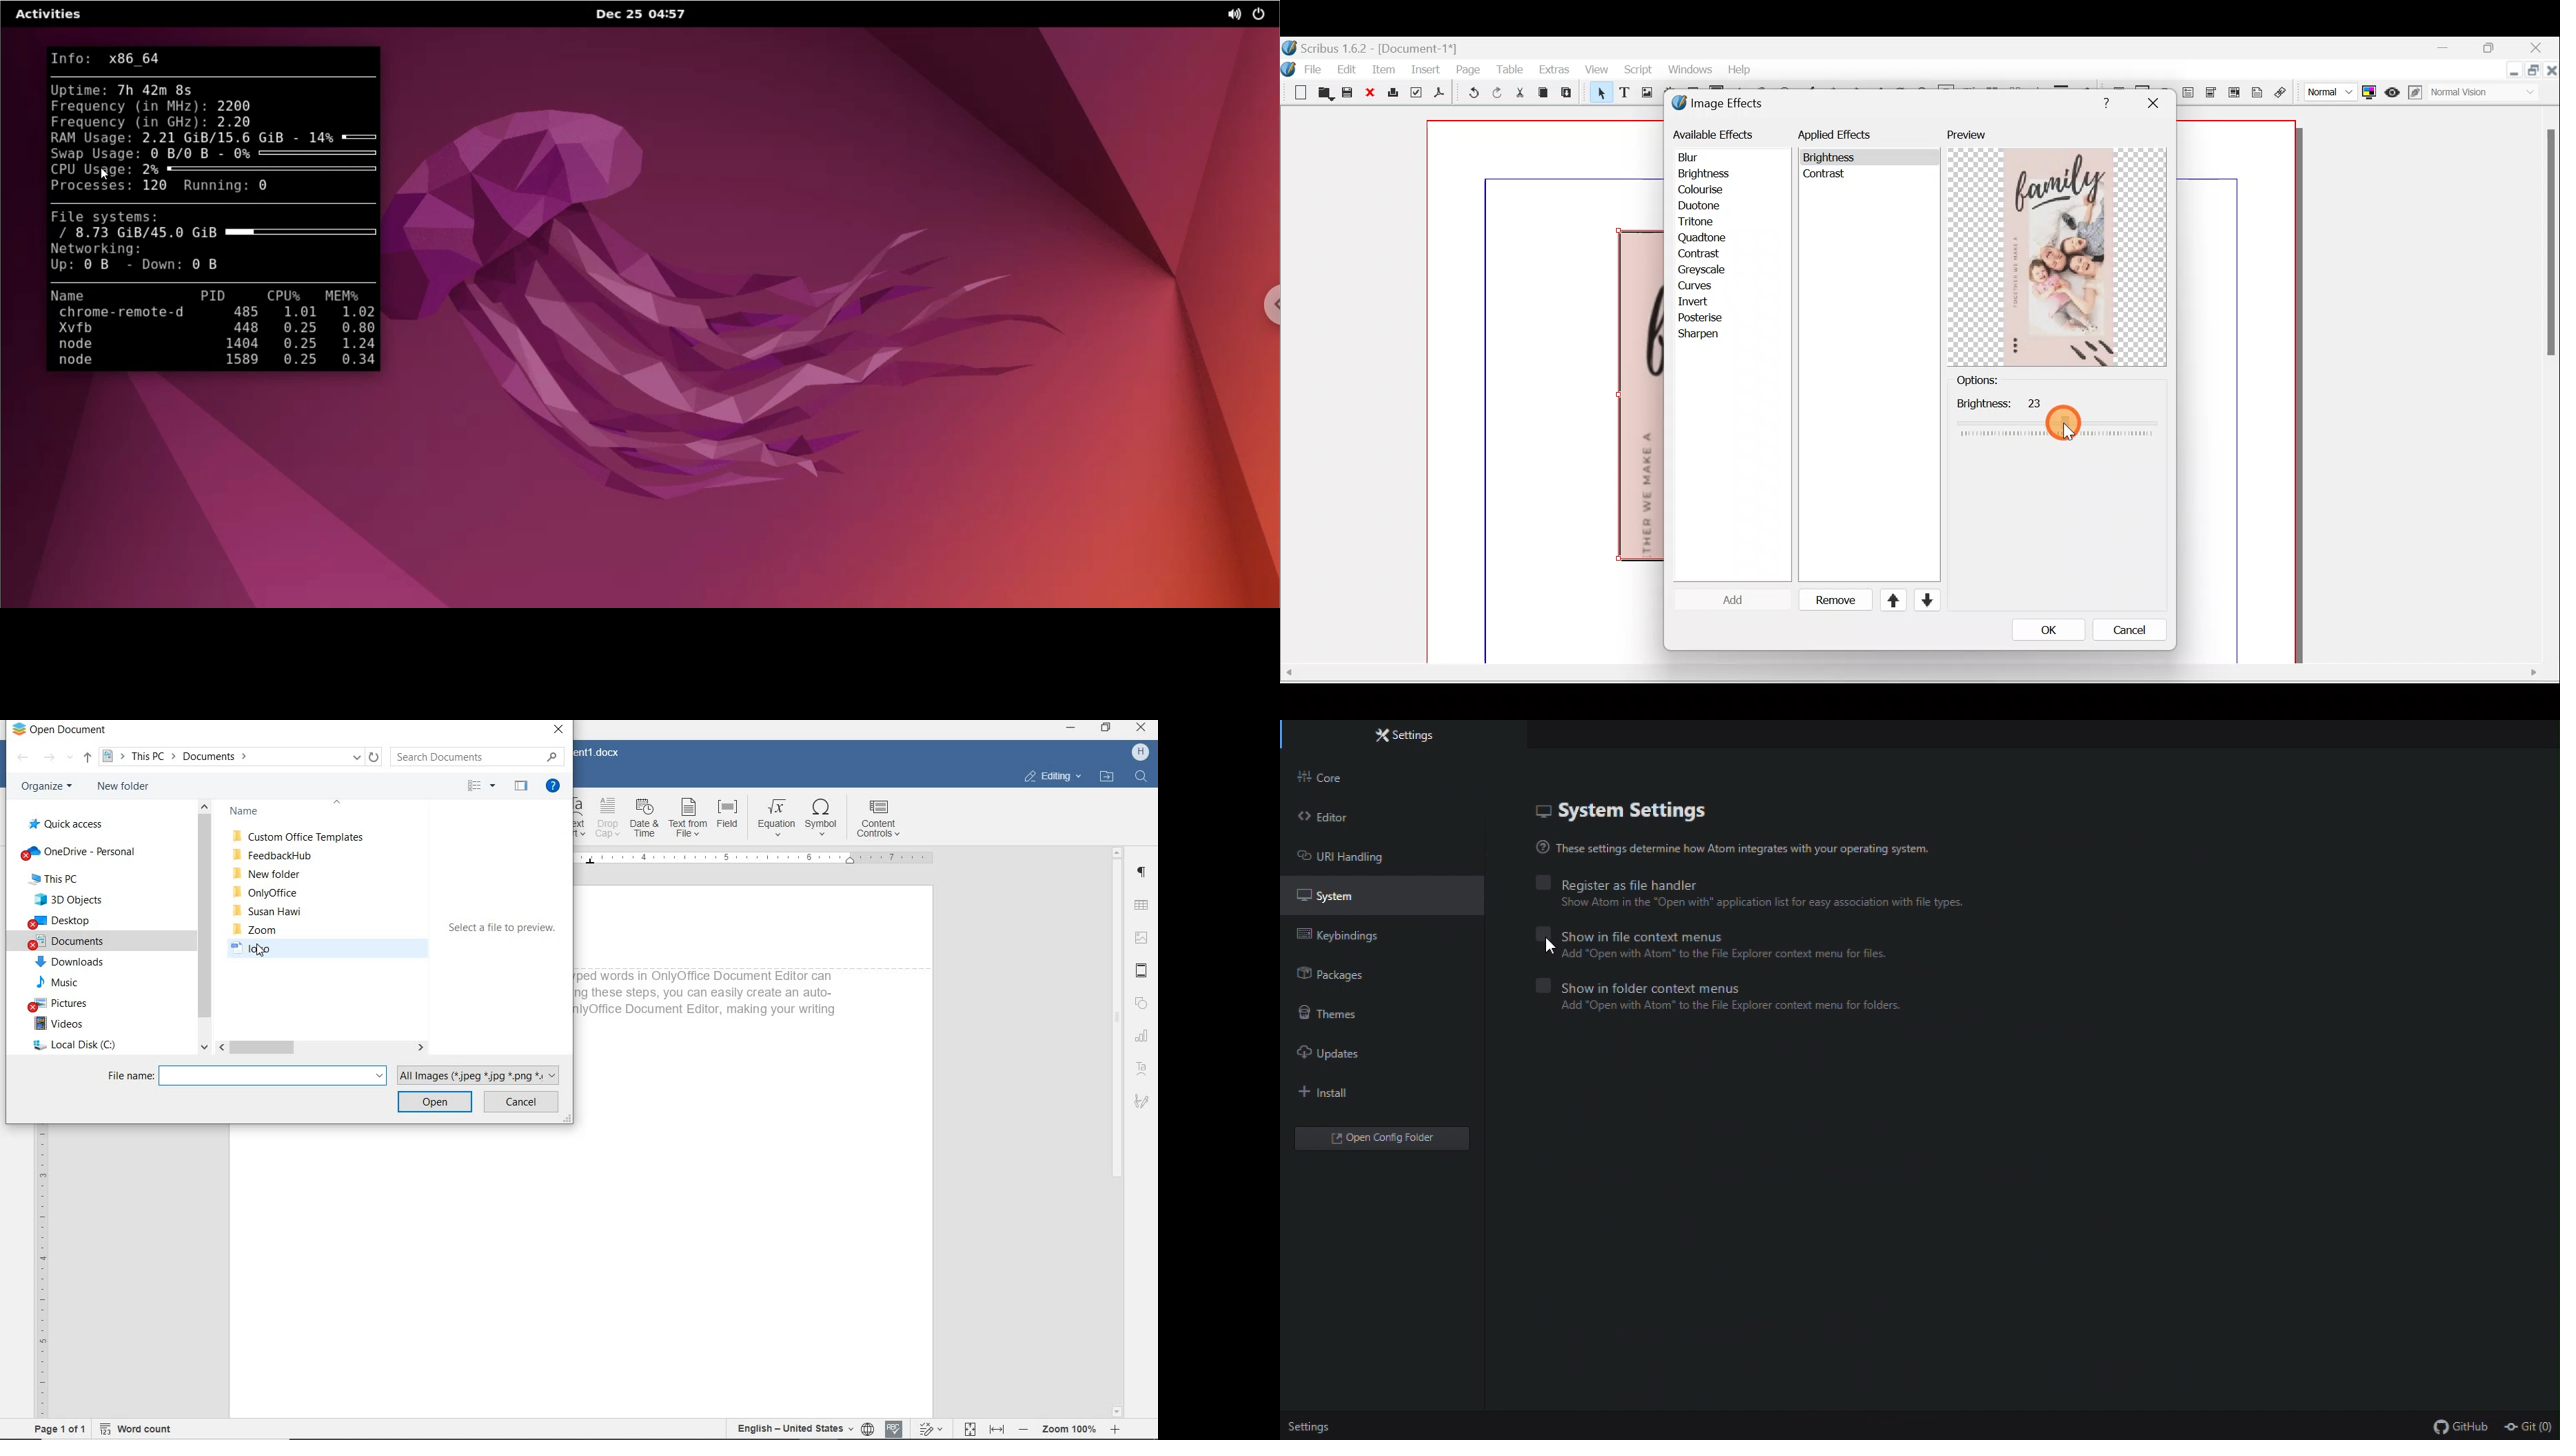 The image size is (2576, 1456). Describe the element at coordinates (267, 891) in the screenshot. I see `Only Office` at that location.